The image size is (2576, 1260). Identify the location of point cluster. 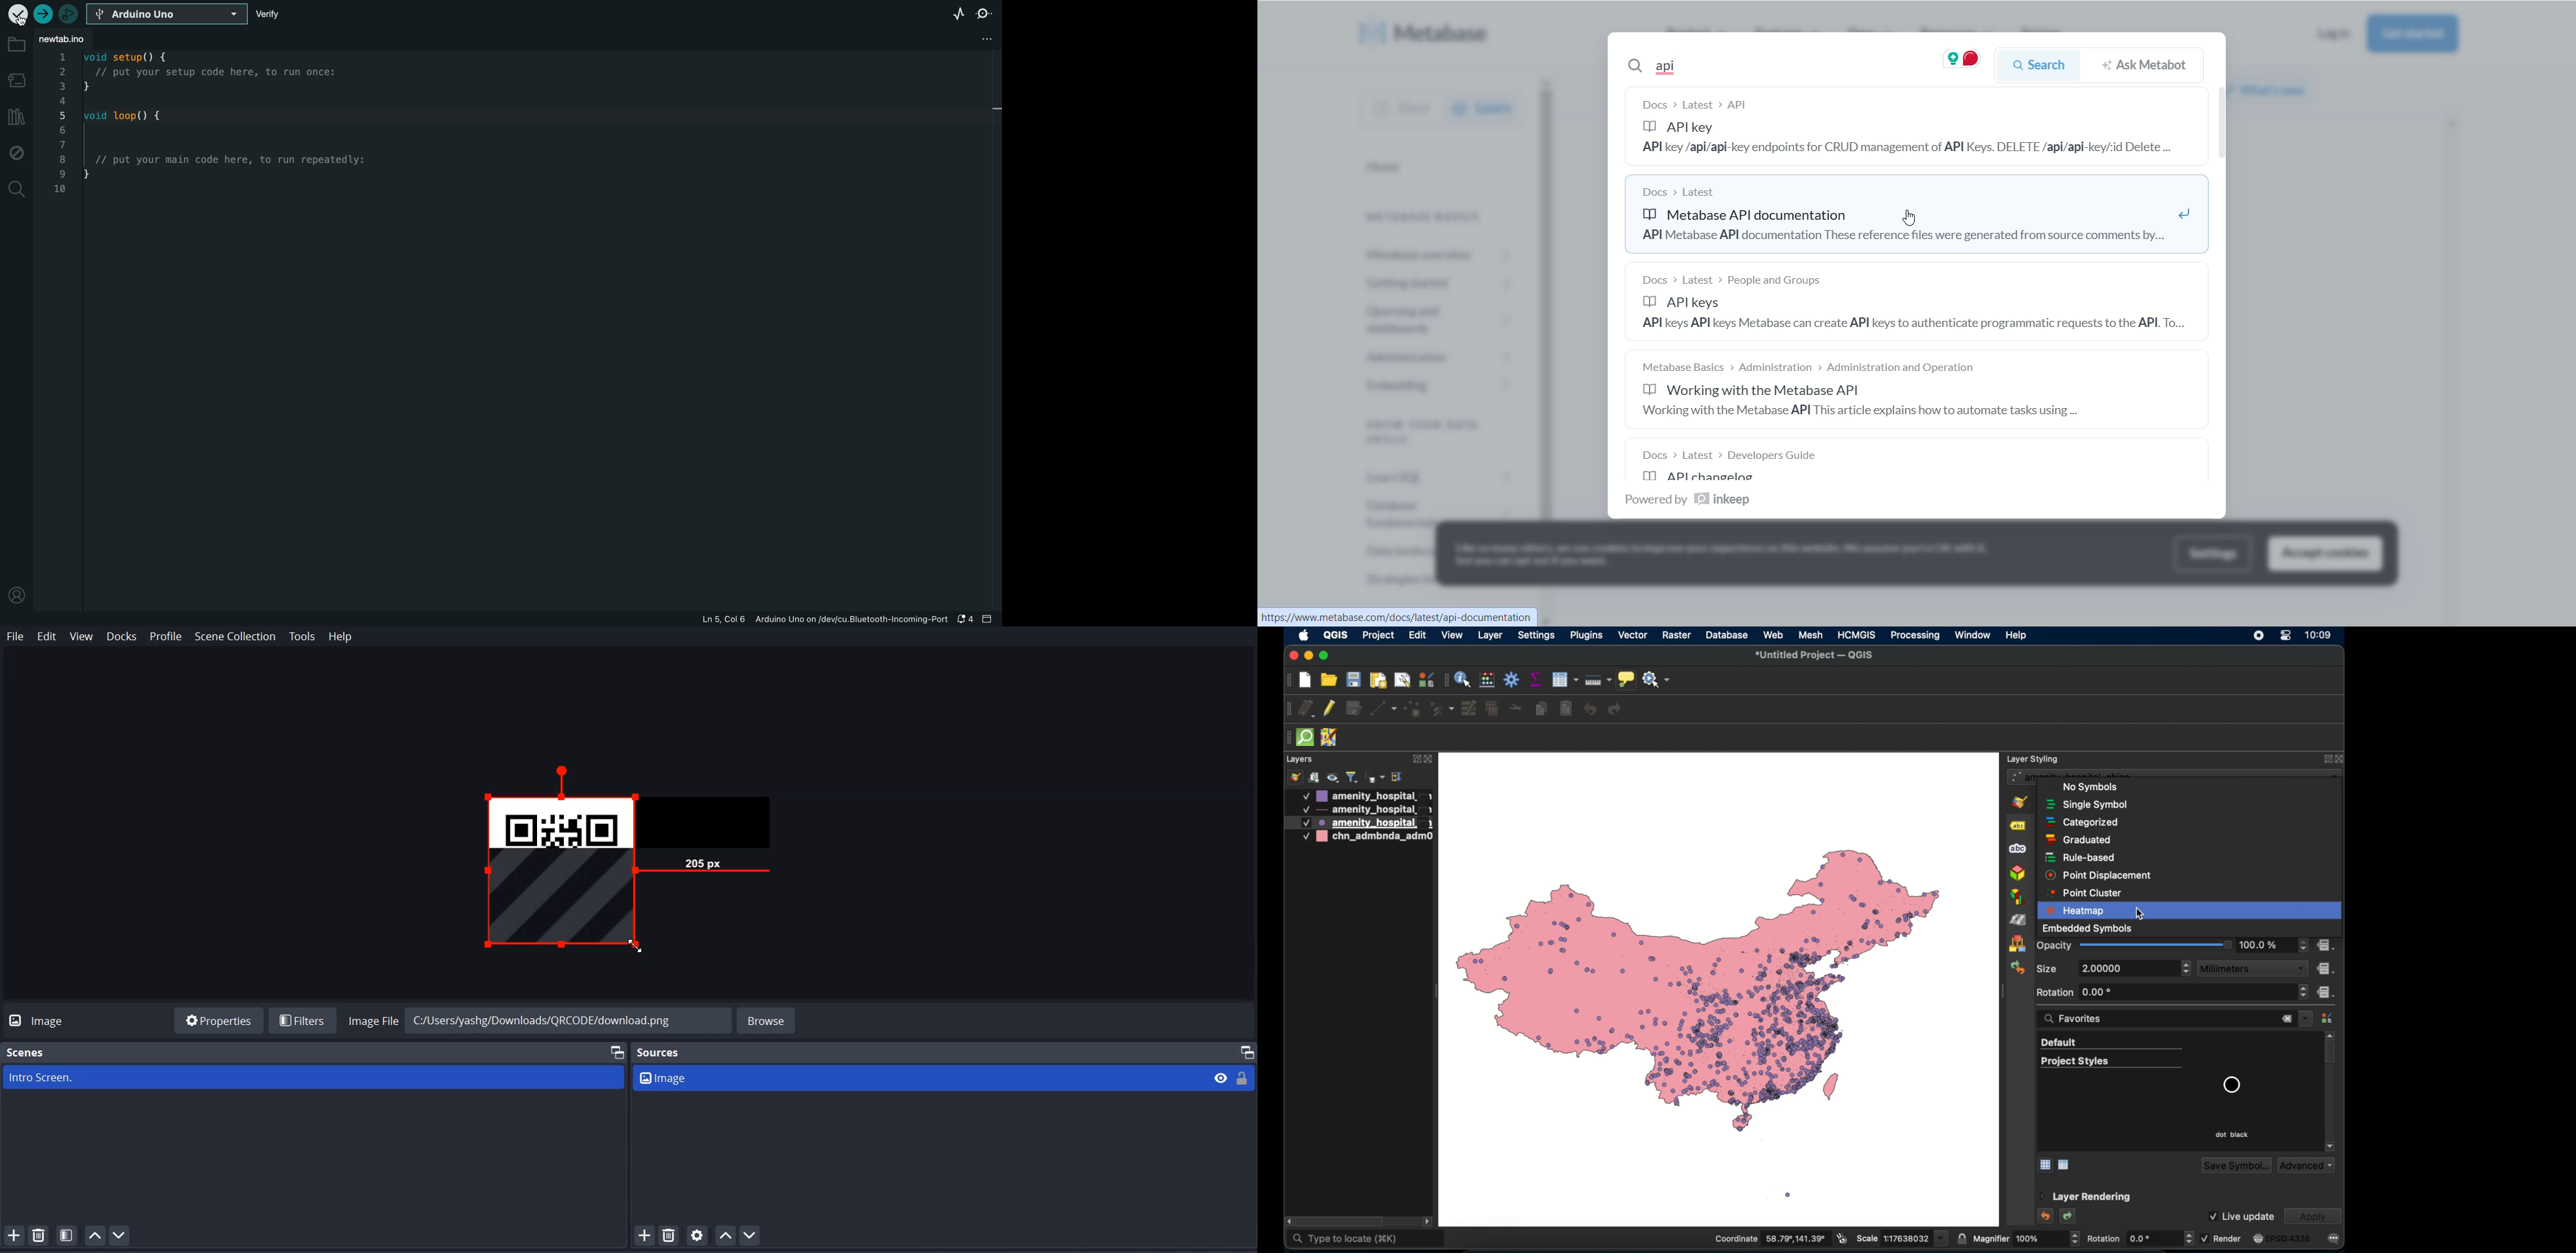
(2087, 893).